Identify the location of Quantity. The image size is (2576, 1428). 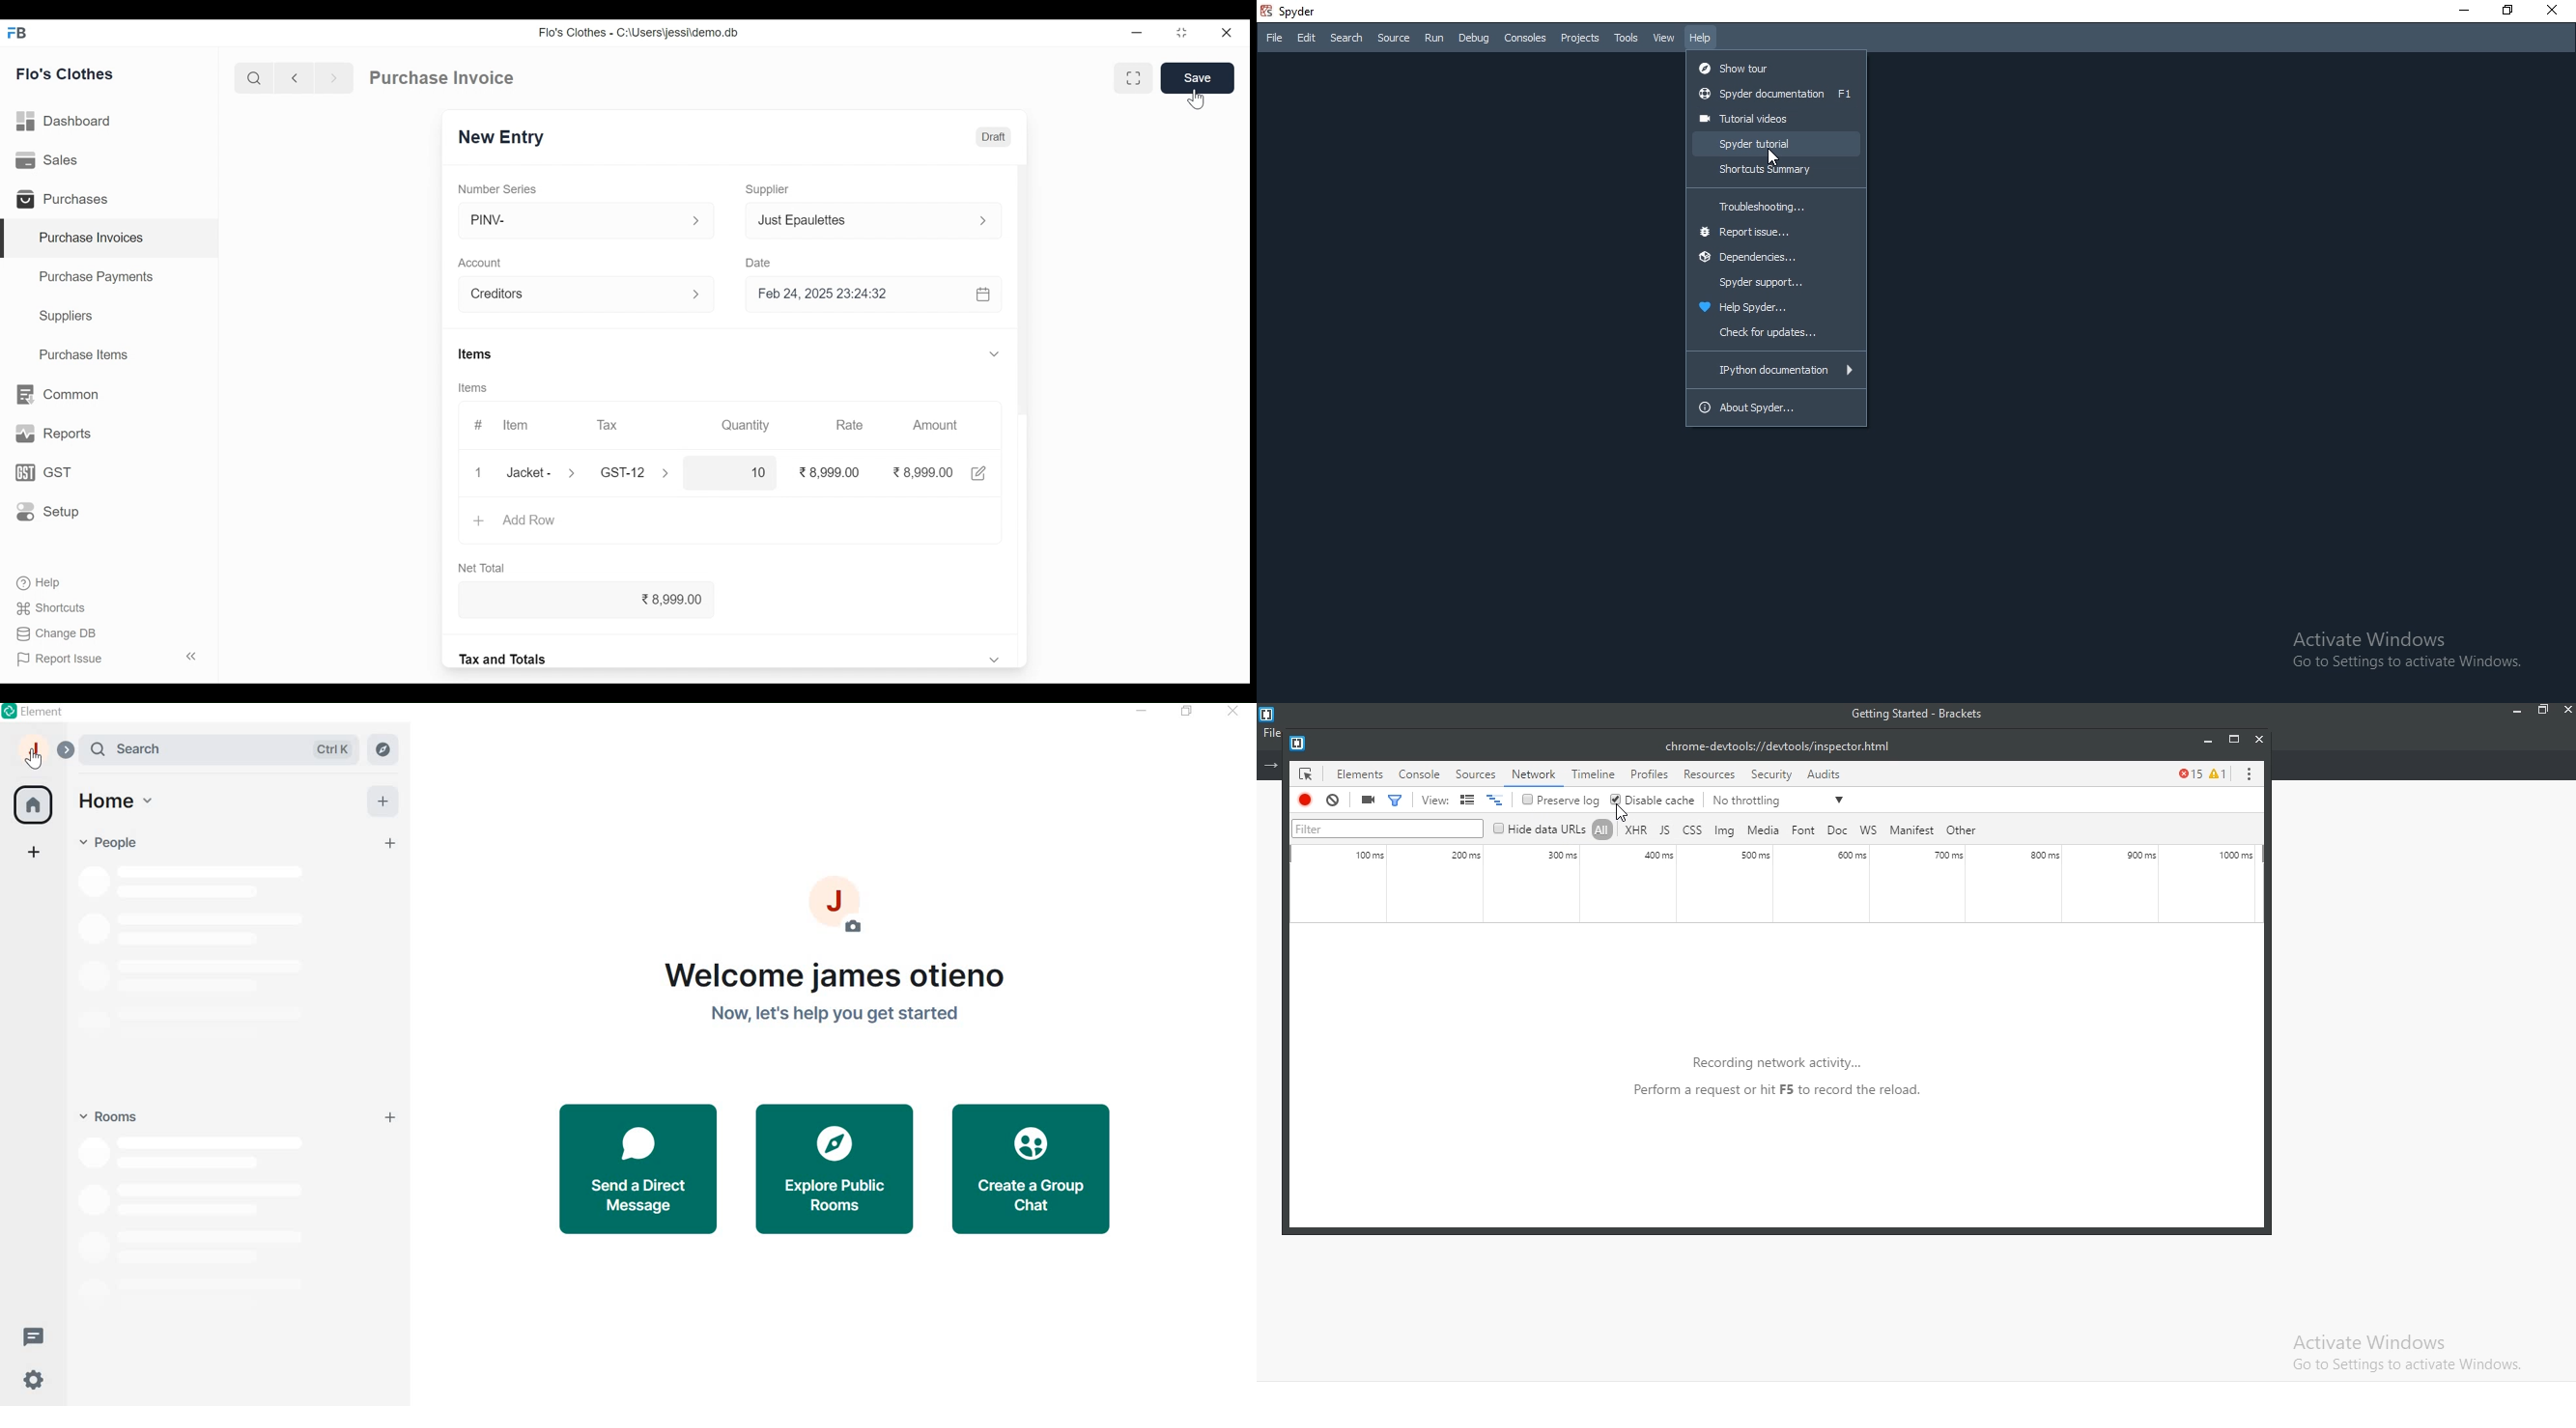
(748, 426).